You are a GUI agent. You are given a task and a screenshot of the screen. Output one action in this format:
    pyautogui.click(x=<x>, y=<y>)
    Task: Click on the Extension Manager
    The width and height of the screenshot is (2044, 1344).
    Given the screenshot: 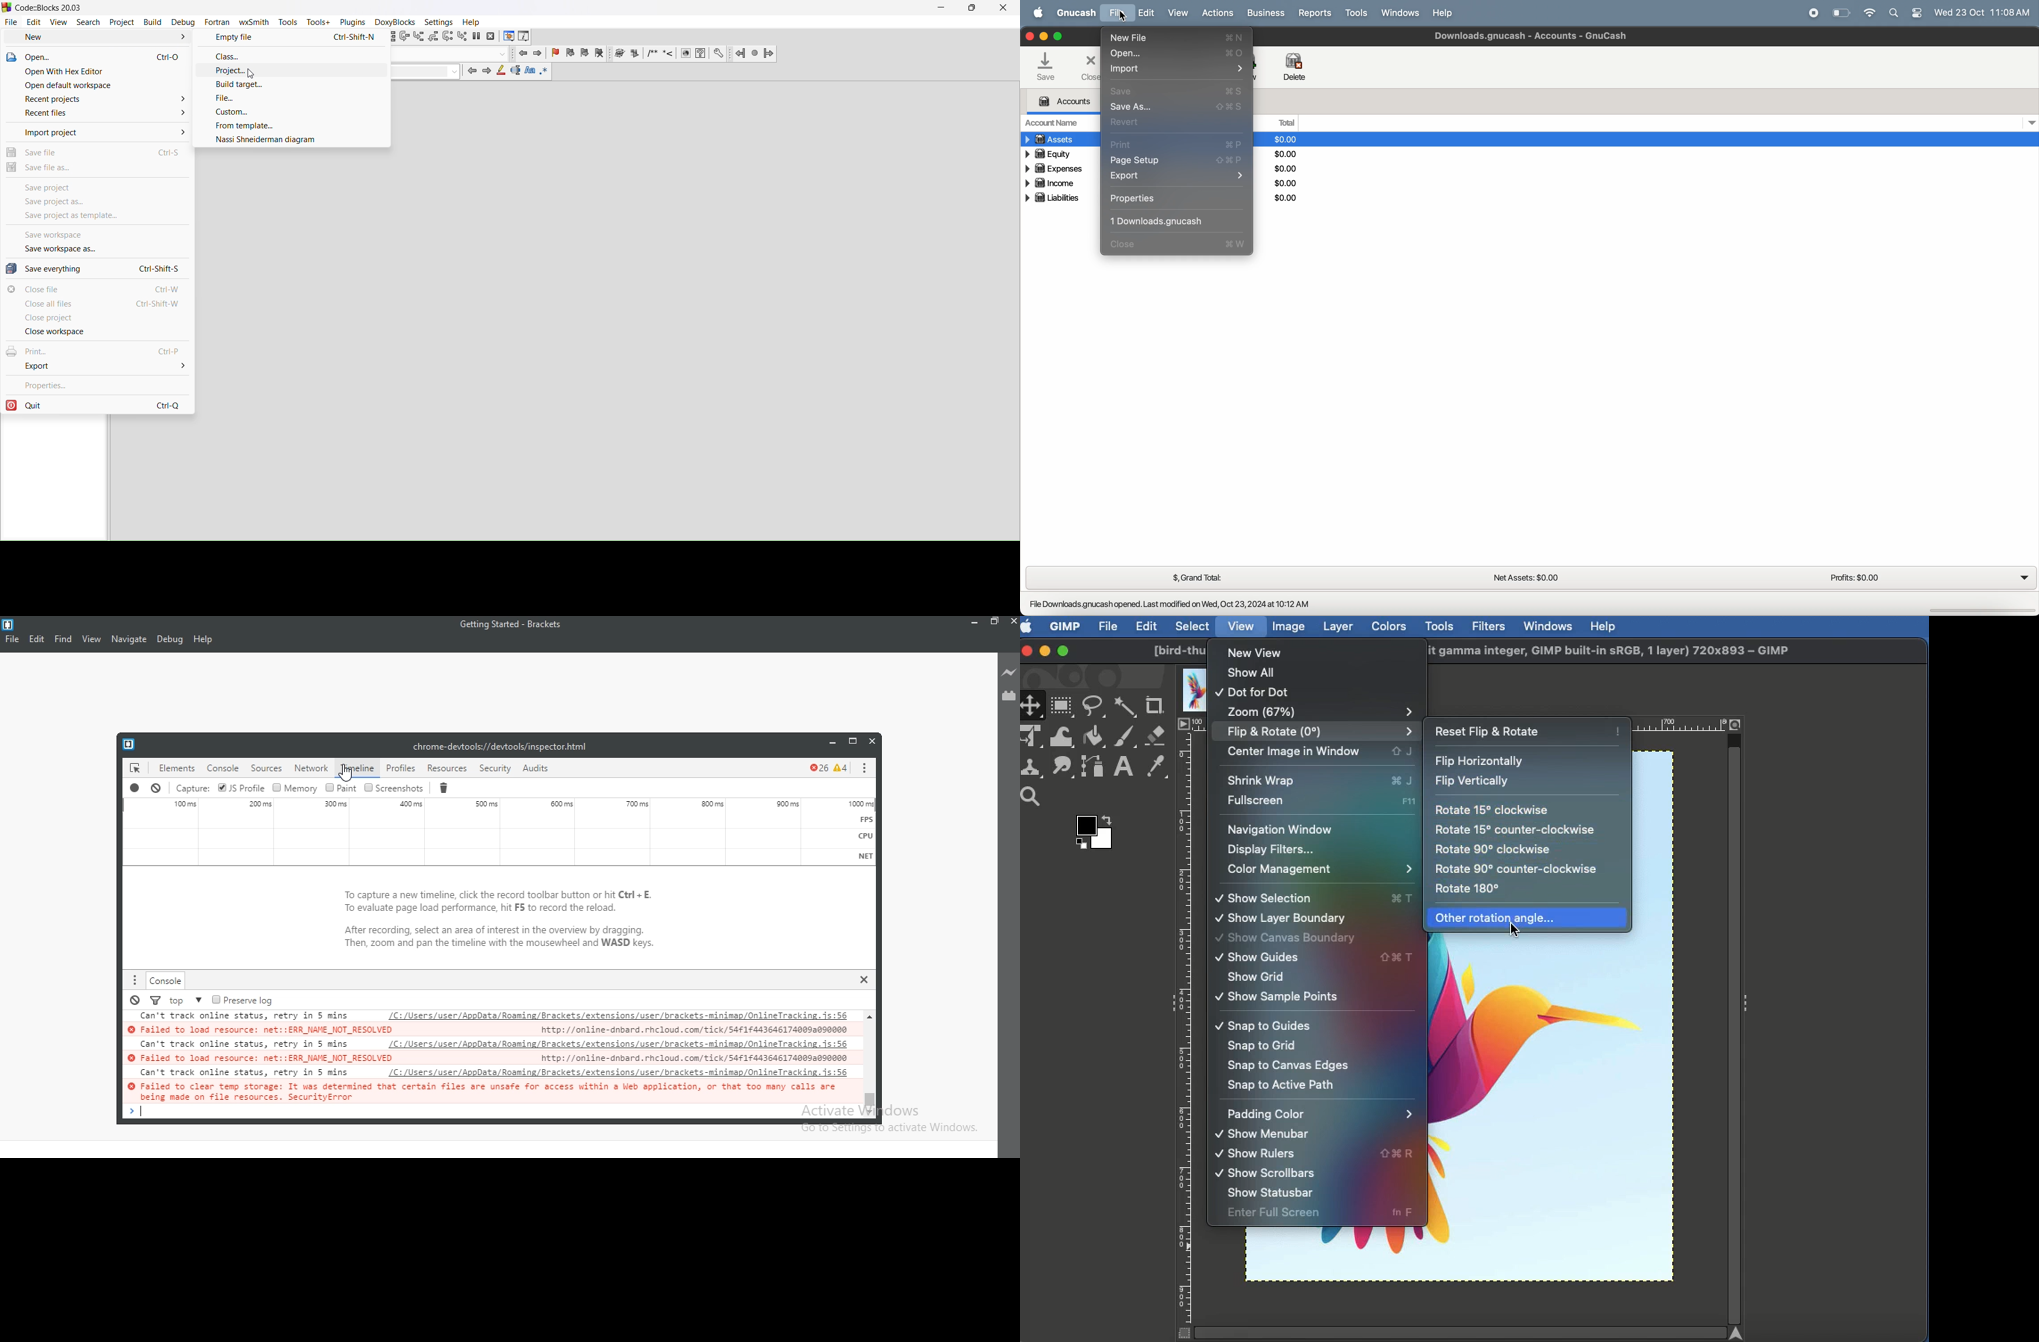 What is the action you would take?
    pyautogui.click(x=1009, y=694)
    